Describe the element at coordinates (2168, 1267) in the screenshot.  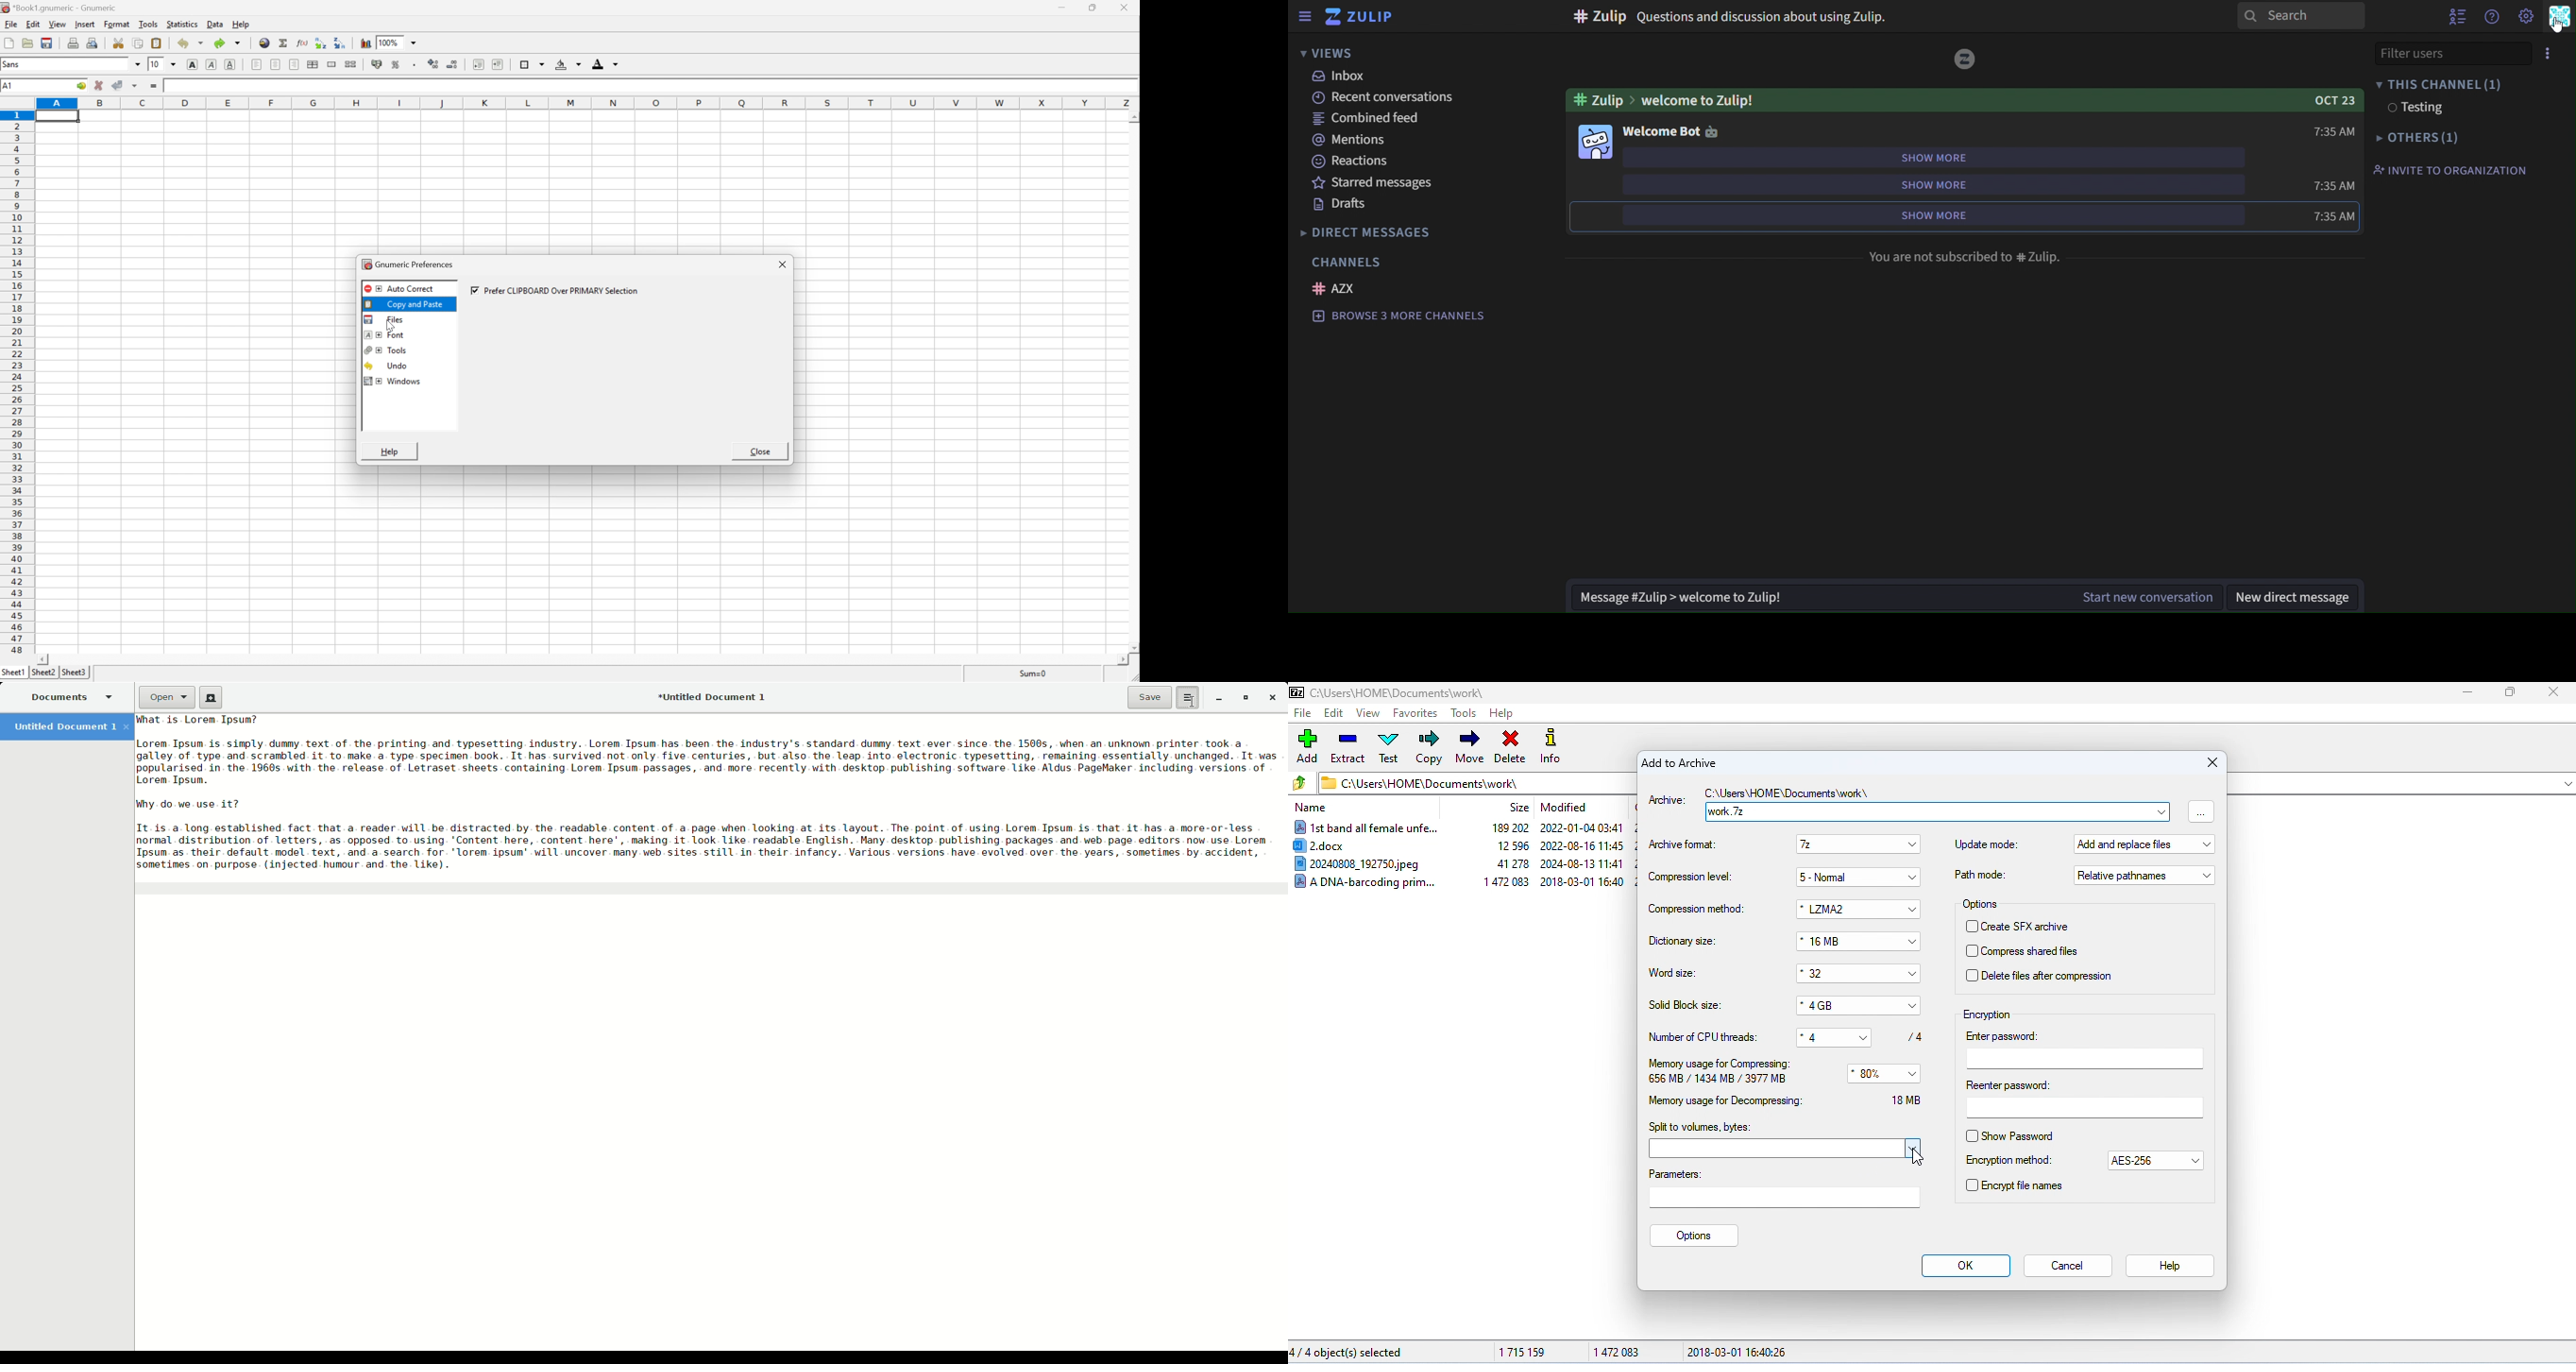
I see `help` at that location.